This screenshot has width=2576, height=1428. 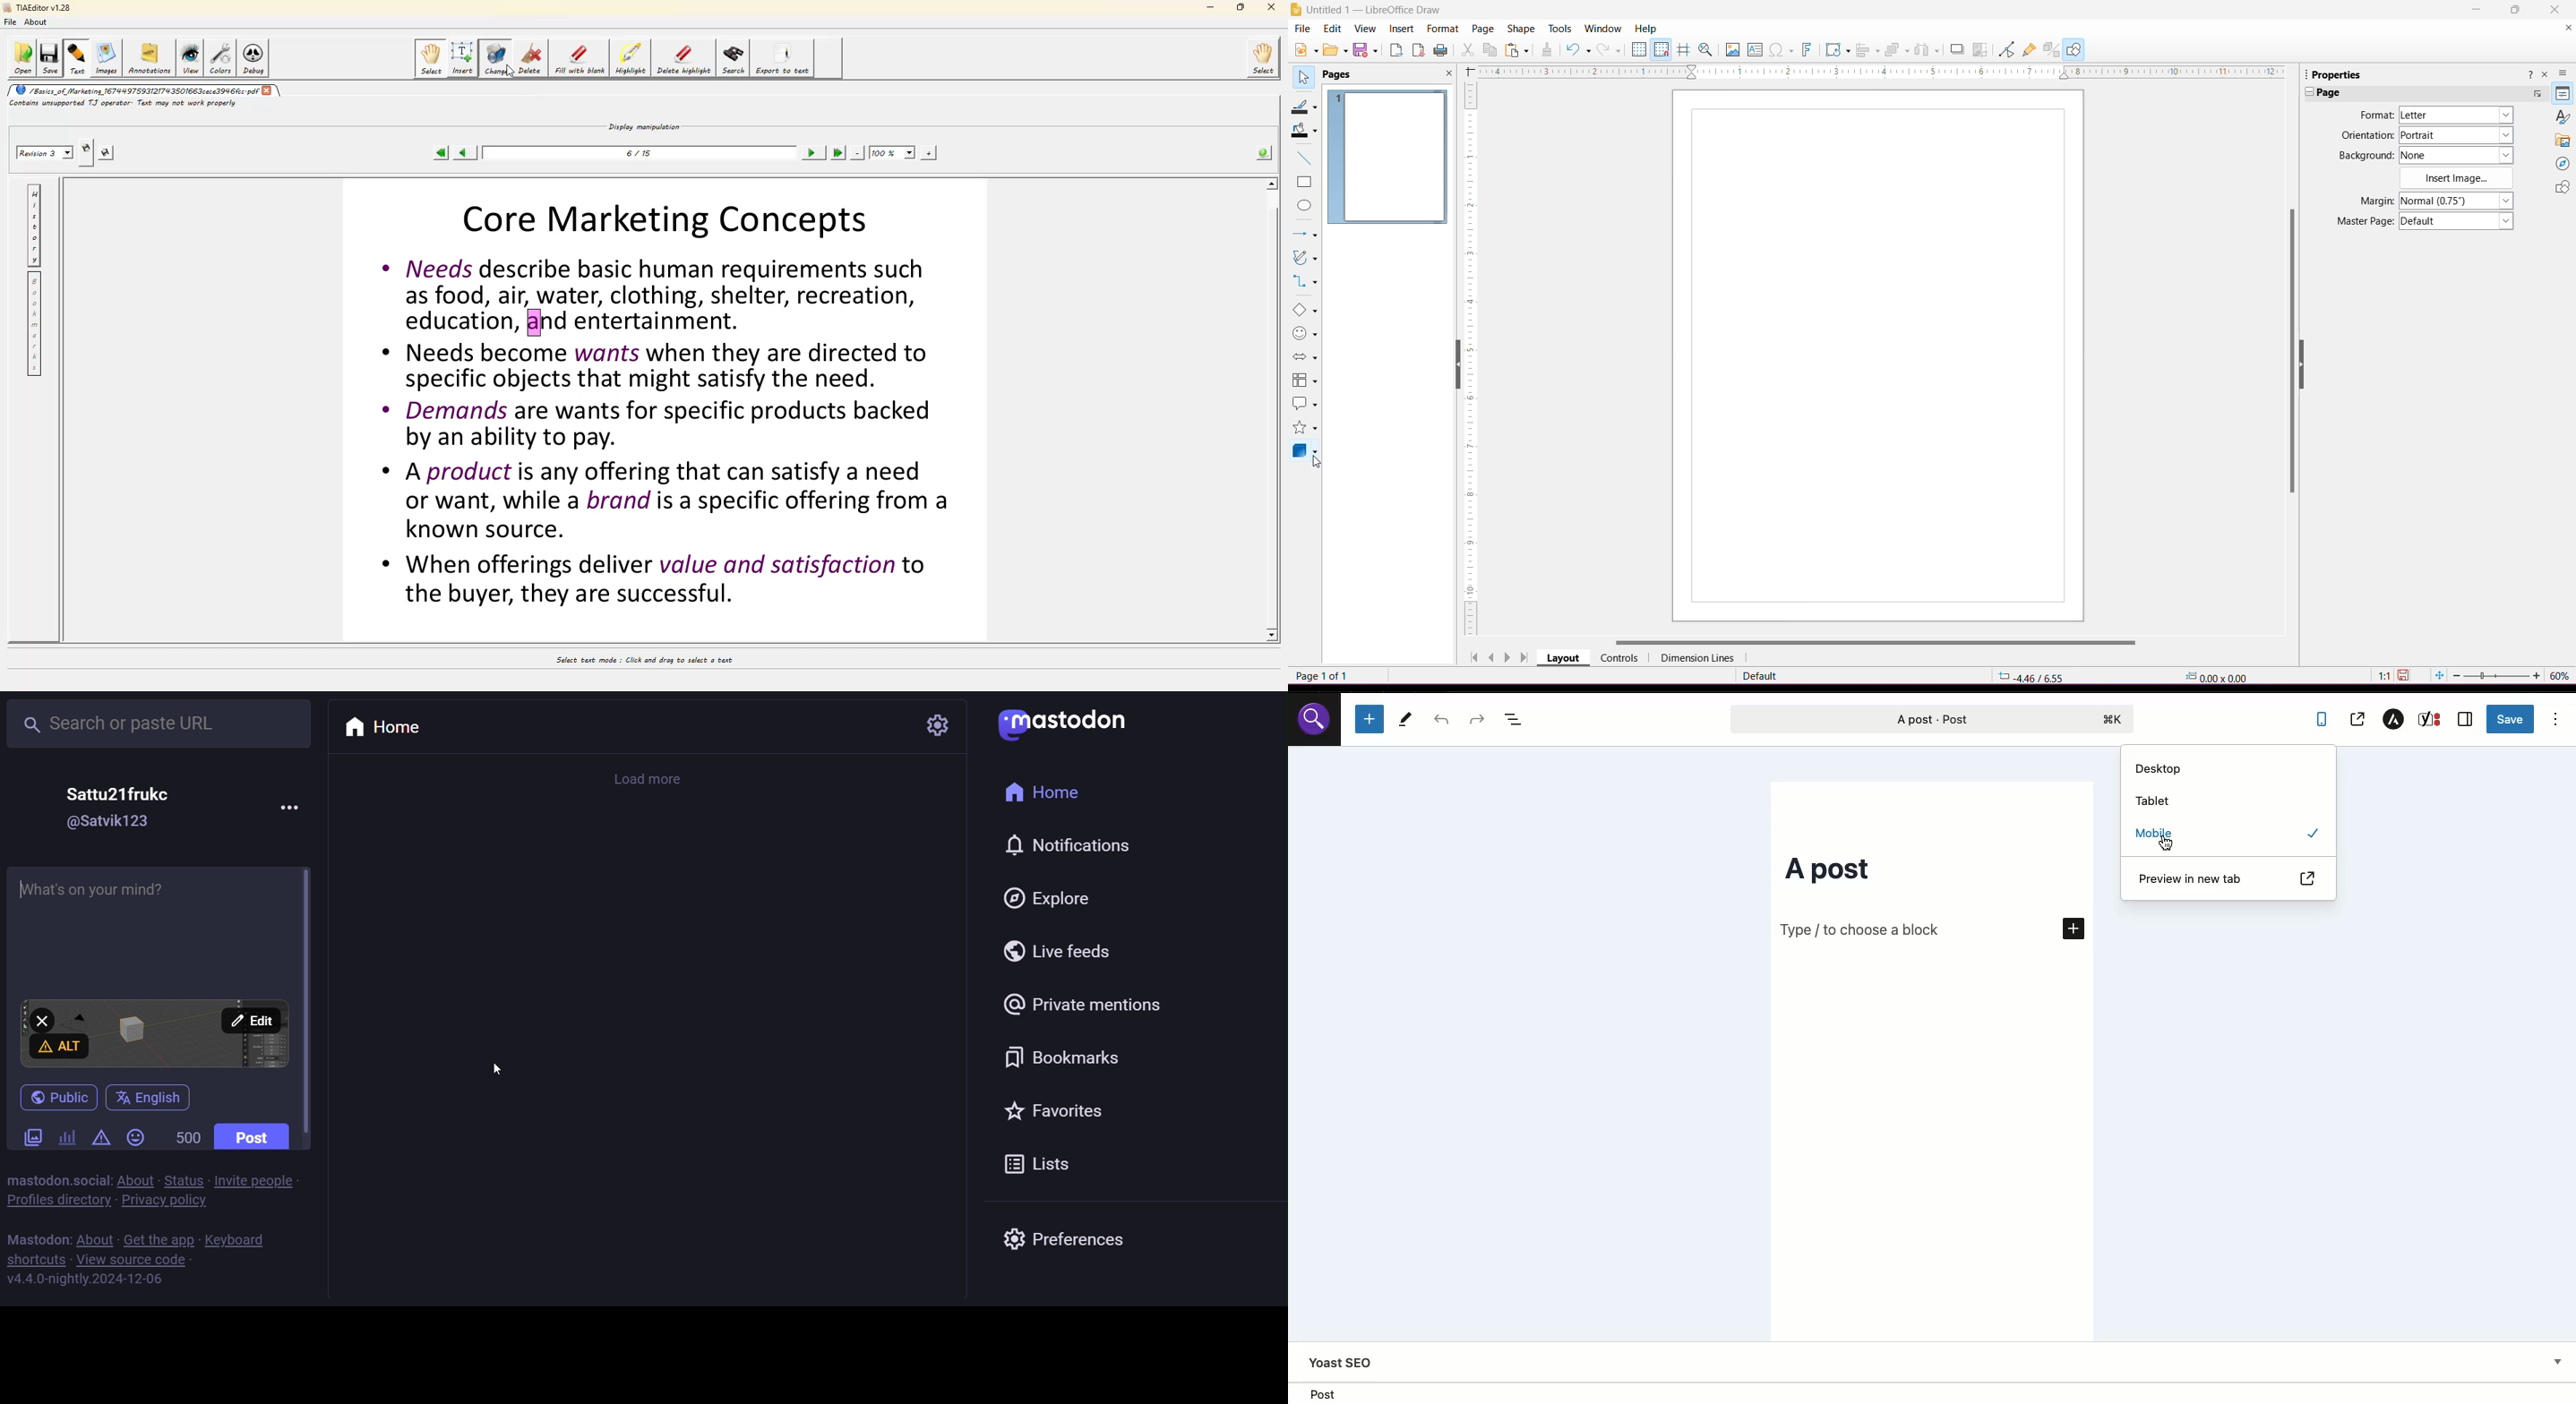 What do you see at coordinates (1441, 719) in the screenshot?
I see `Undo` at bounding box center [1441, 719].